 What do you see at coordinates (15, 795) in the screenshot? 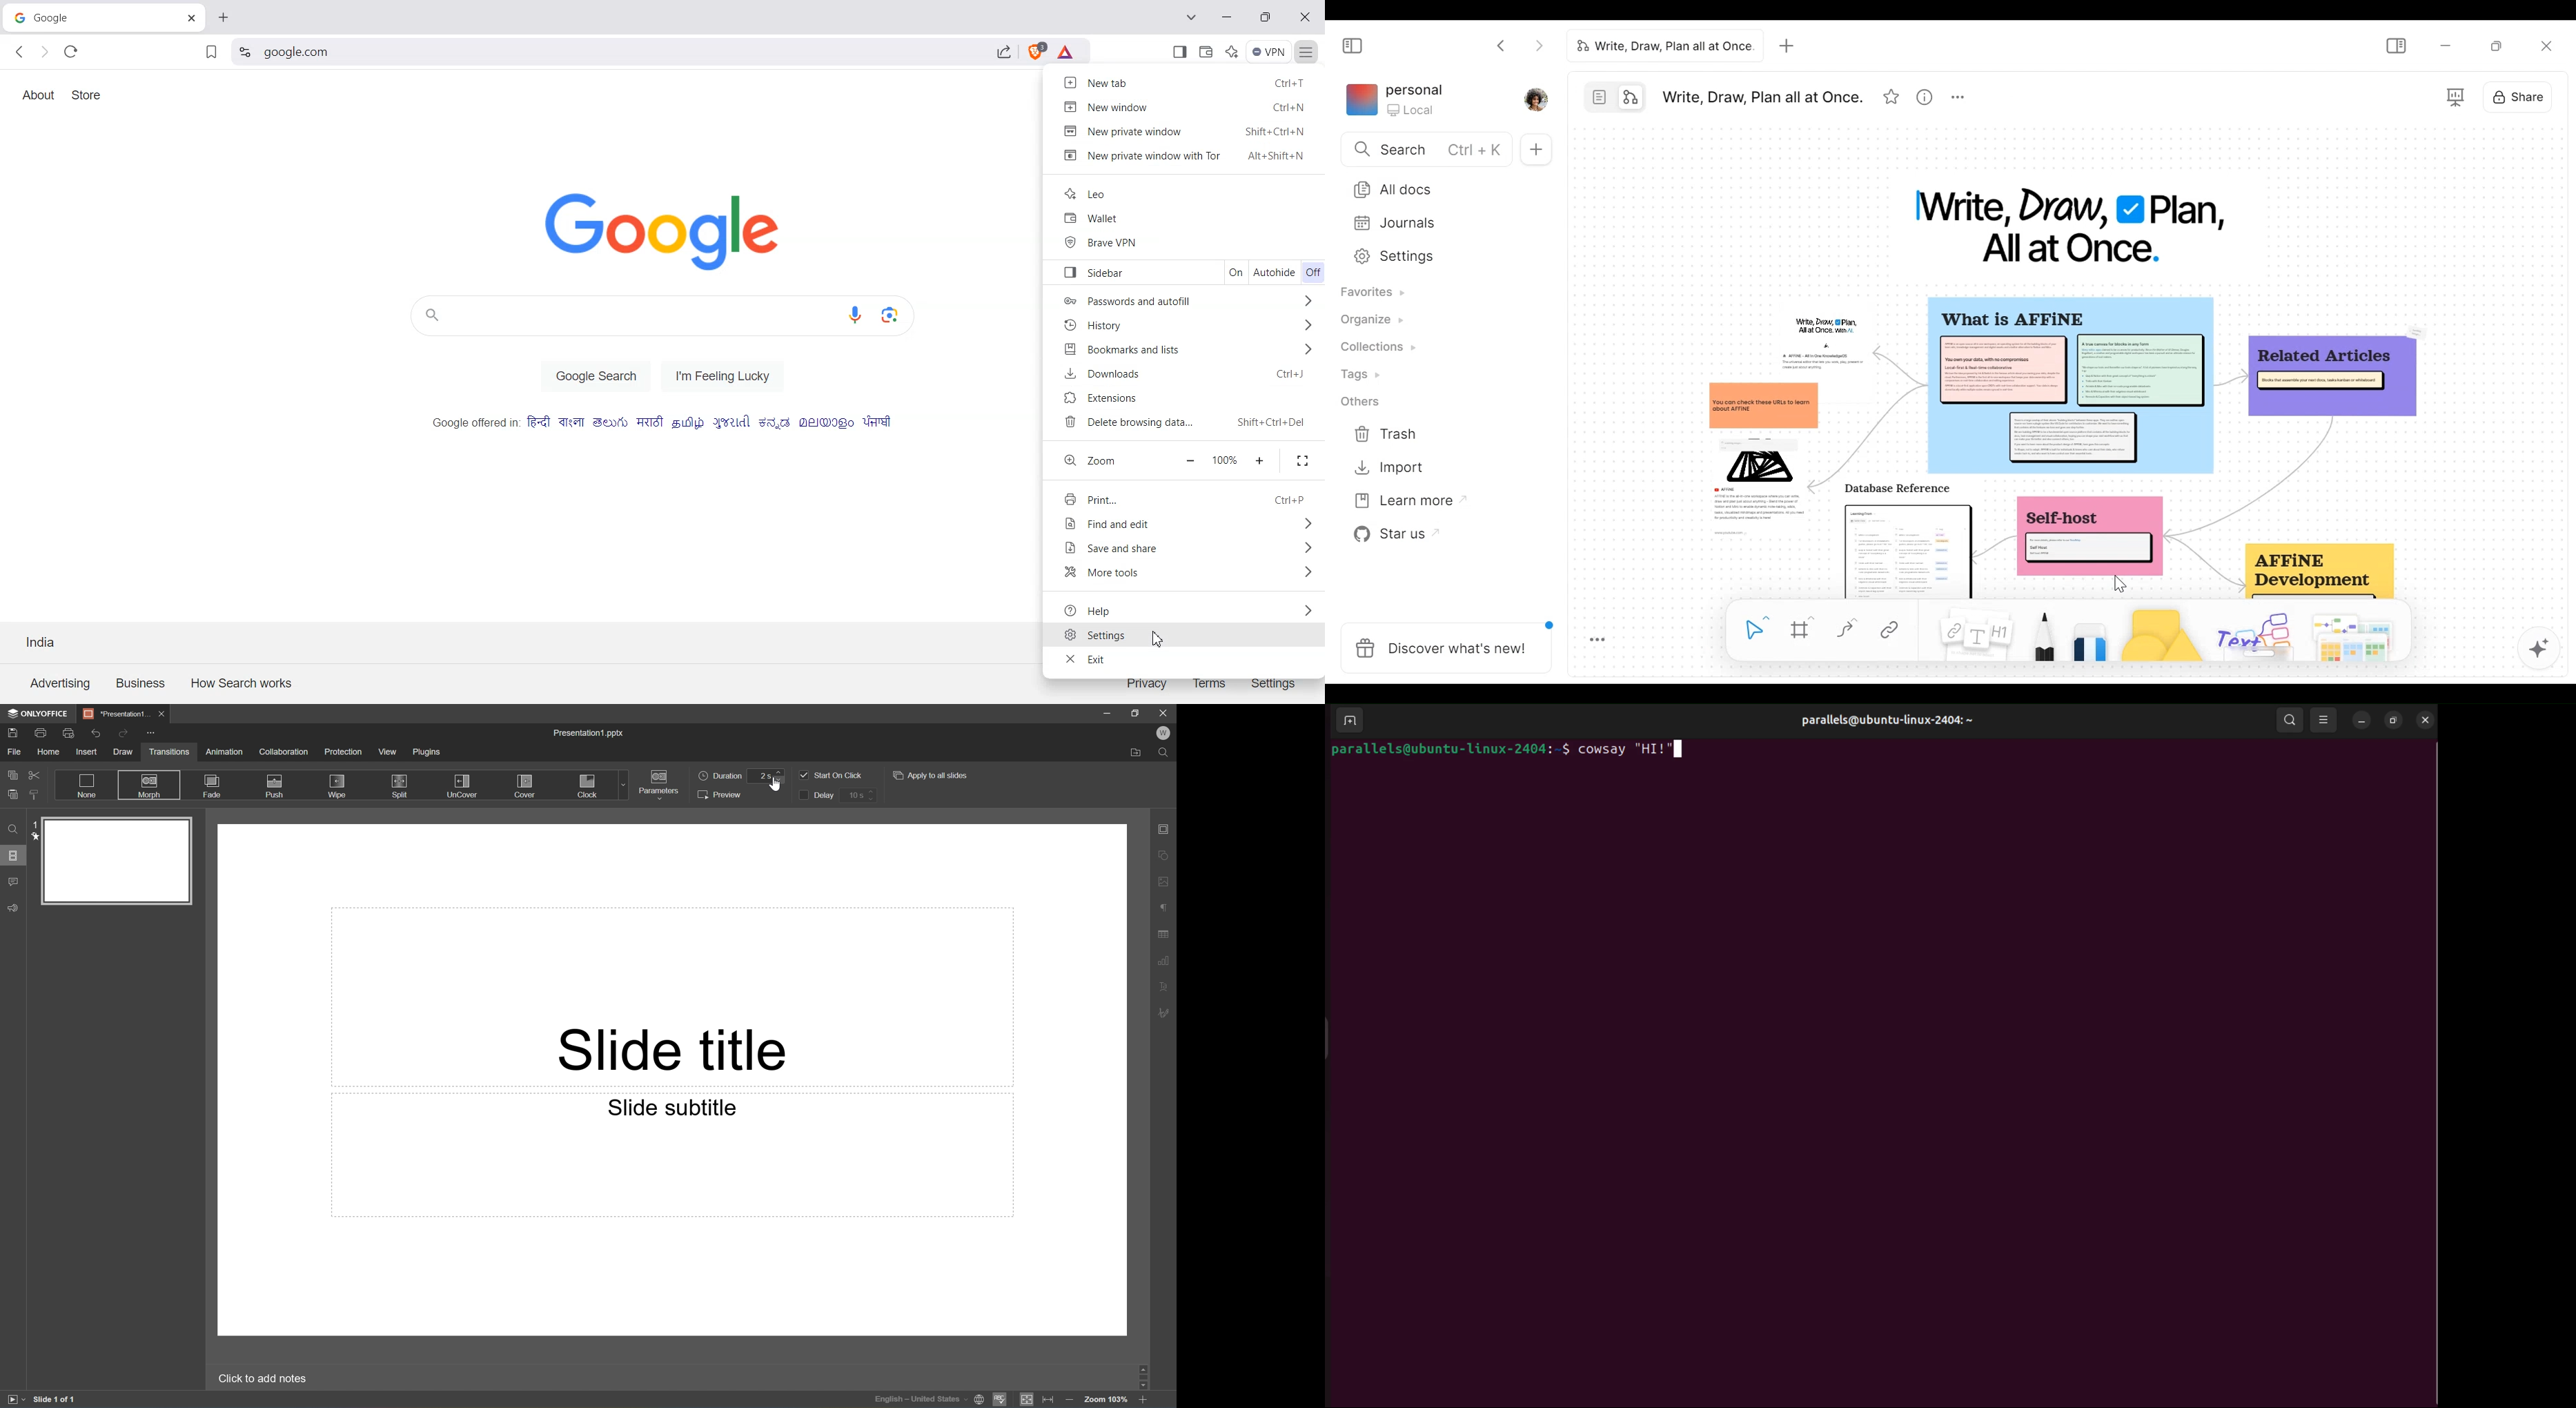
I see `Paste` at bounding box center [15, 795].